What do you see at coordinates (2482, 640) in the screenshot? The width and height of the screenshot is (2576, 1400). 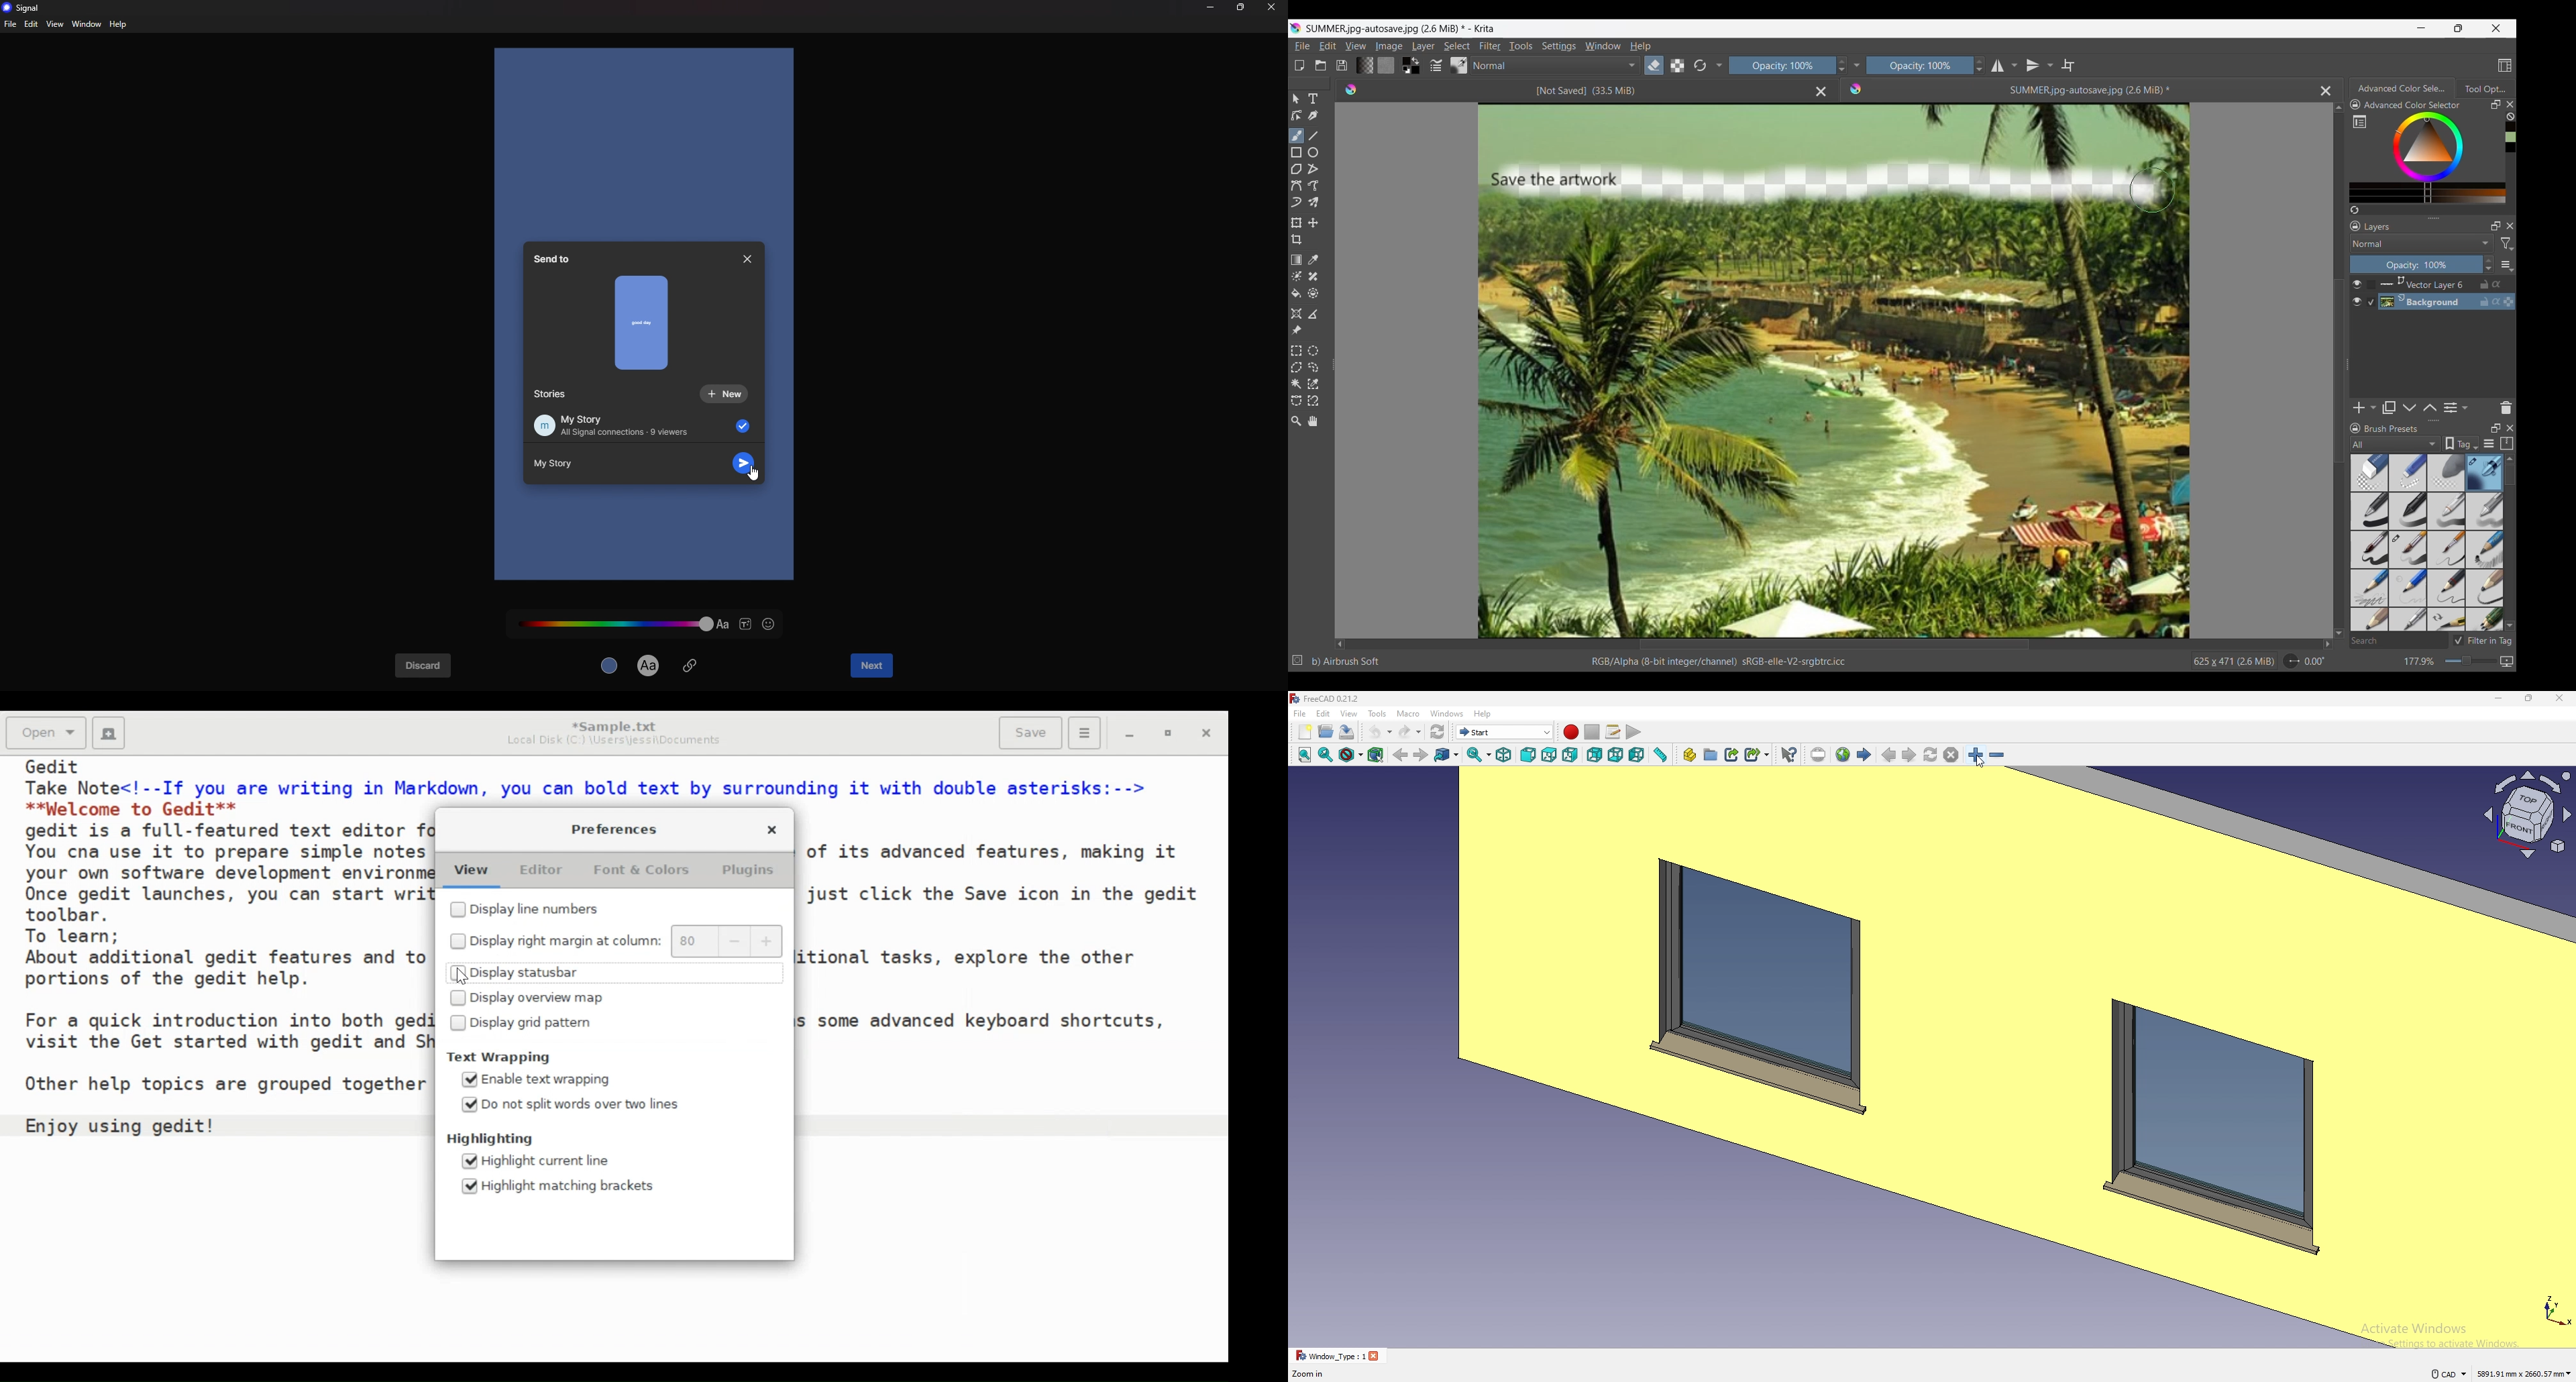 I see `Filter in Tag` at bounding box center [2482, 640].